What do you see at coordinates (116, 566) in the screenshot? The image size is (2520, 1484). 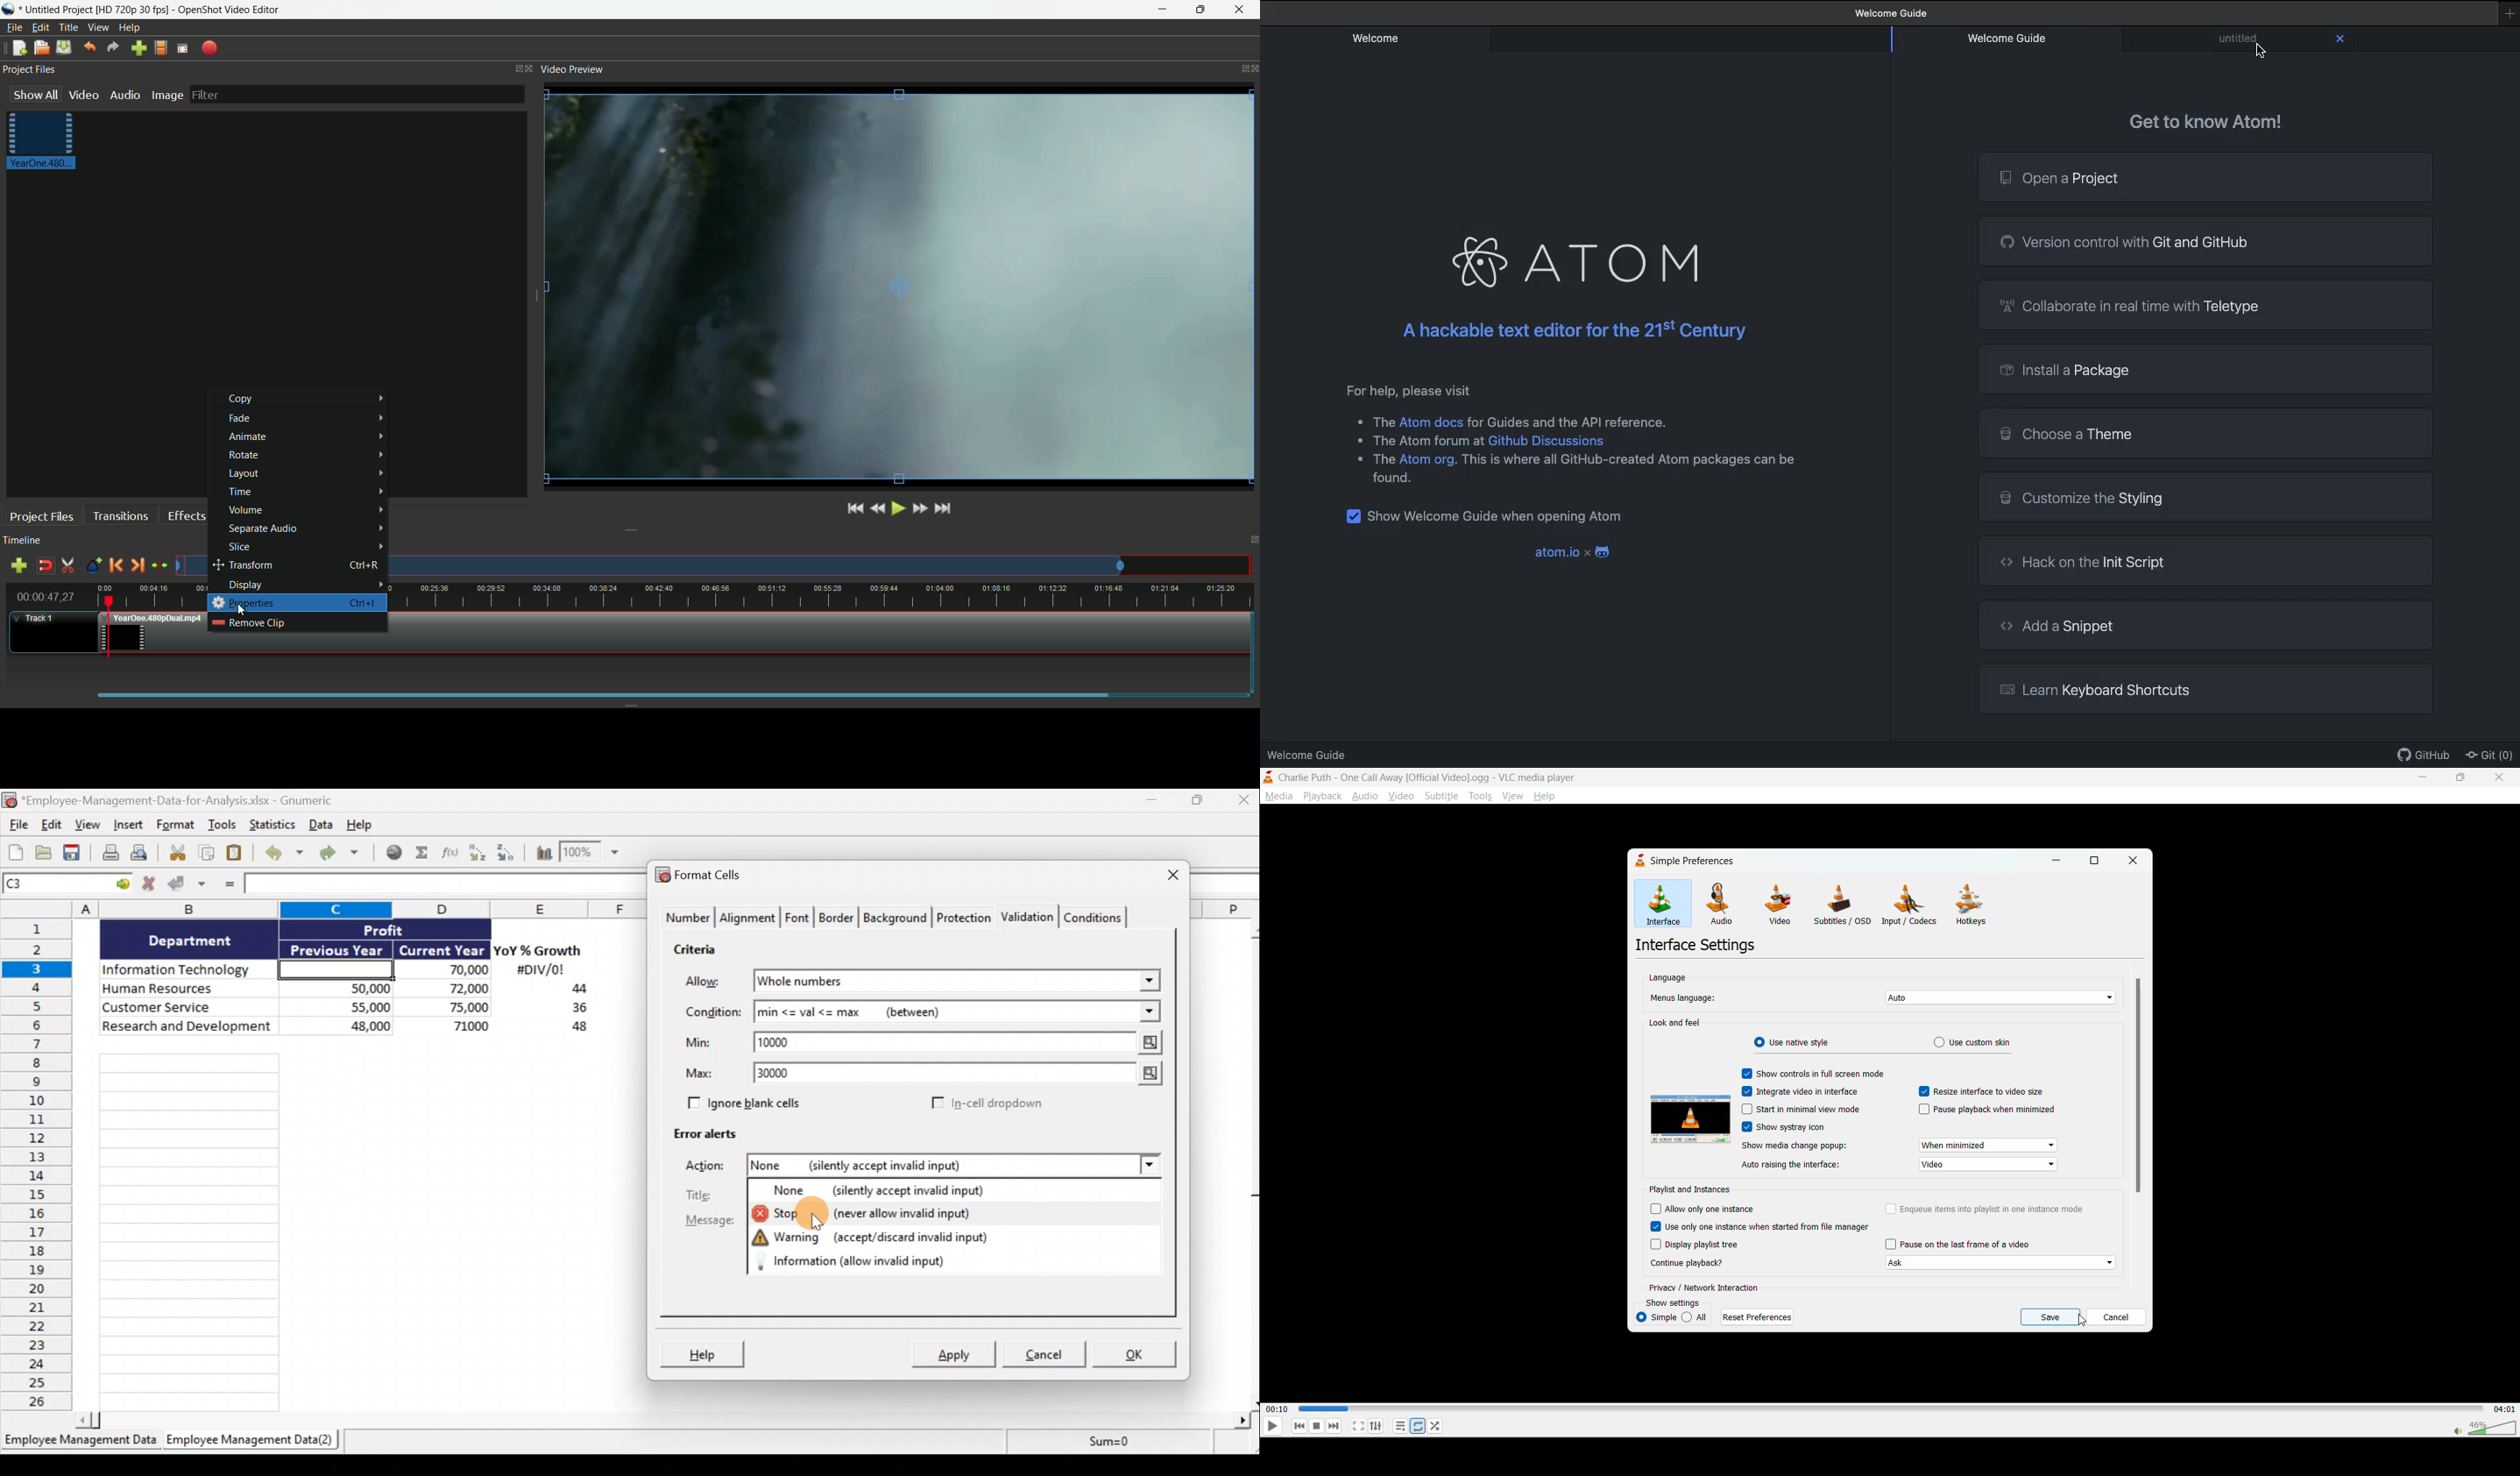 I see `previous marker` at bounding box center [116, 566].